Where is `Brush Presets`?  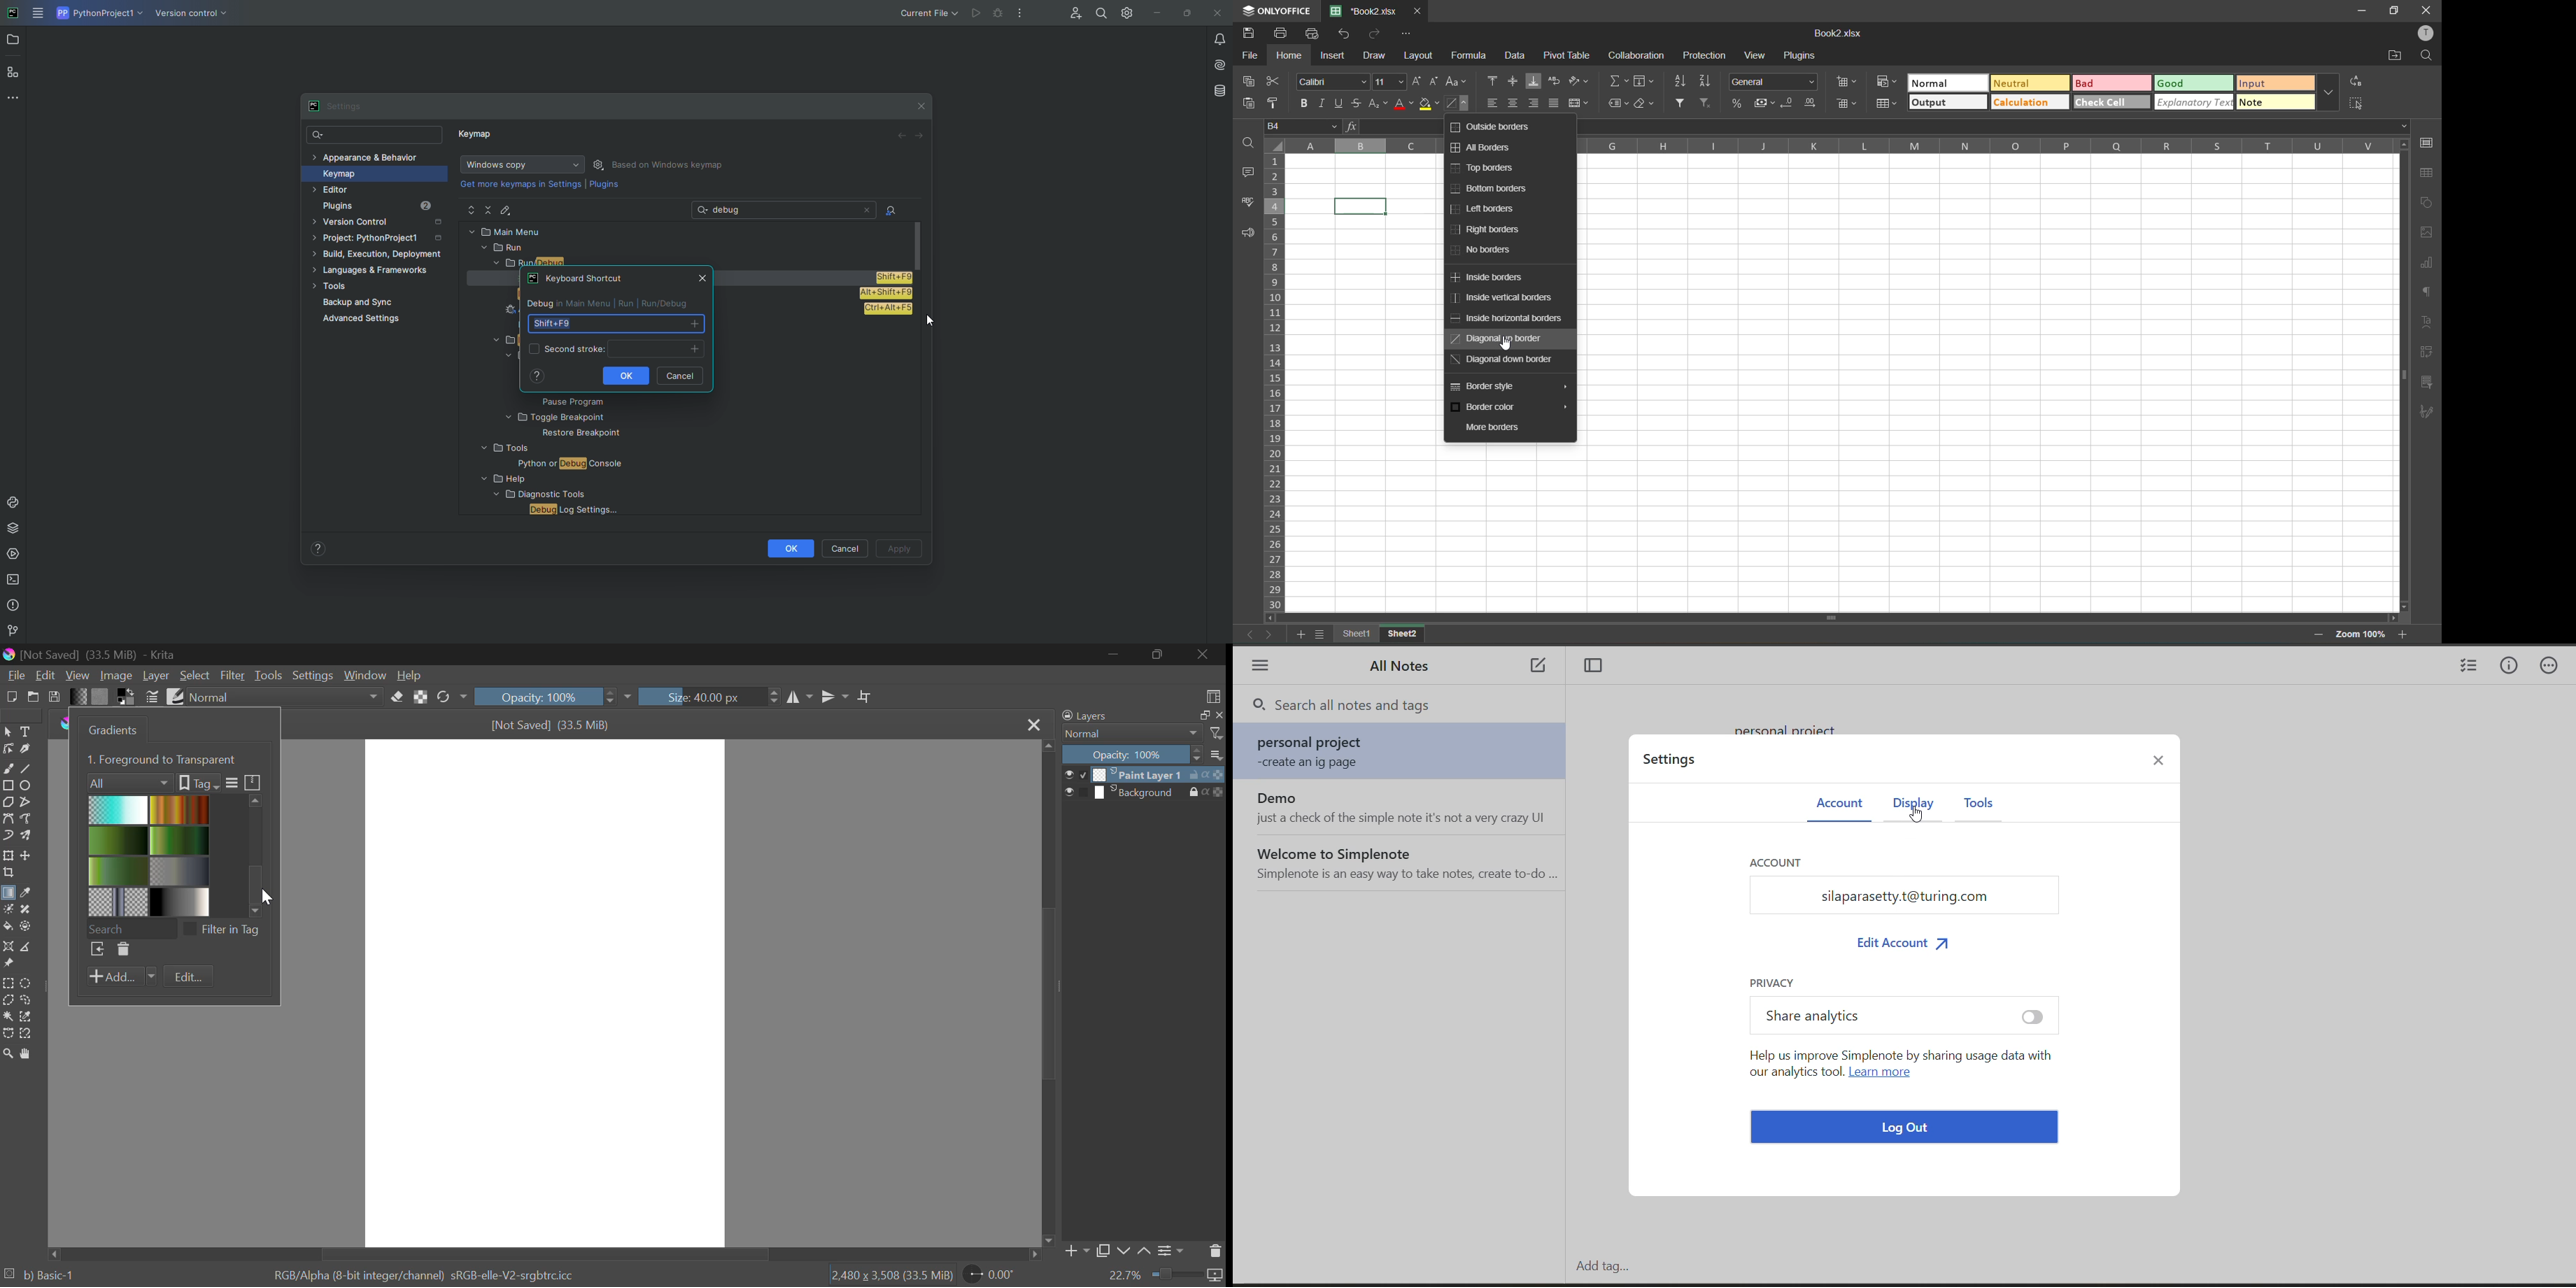
Brush Presets is located at coordinates (174, 695).